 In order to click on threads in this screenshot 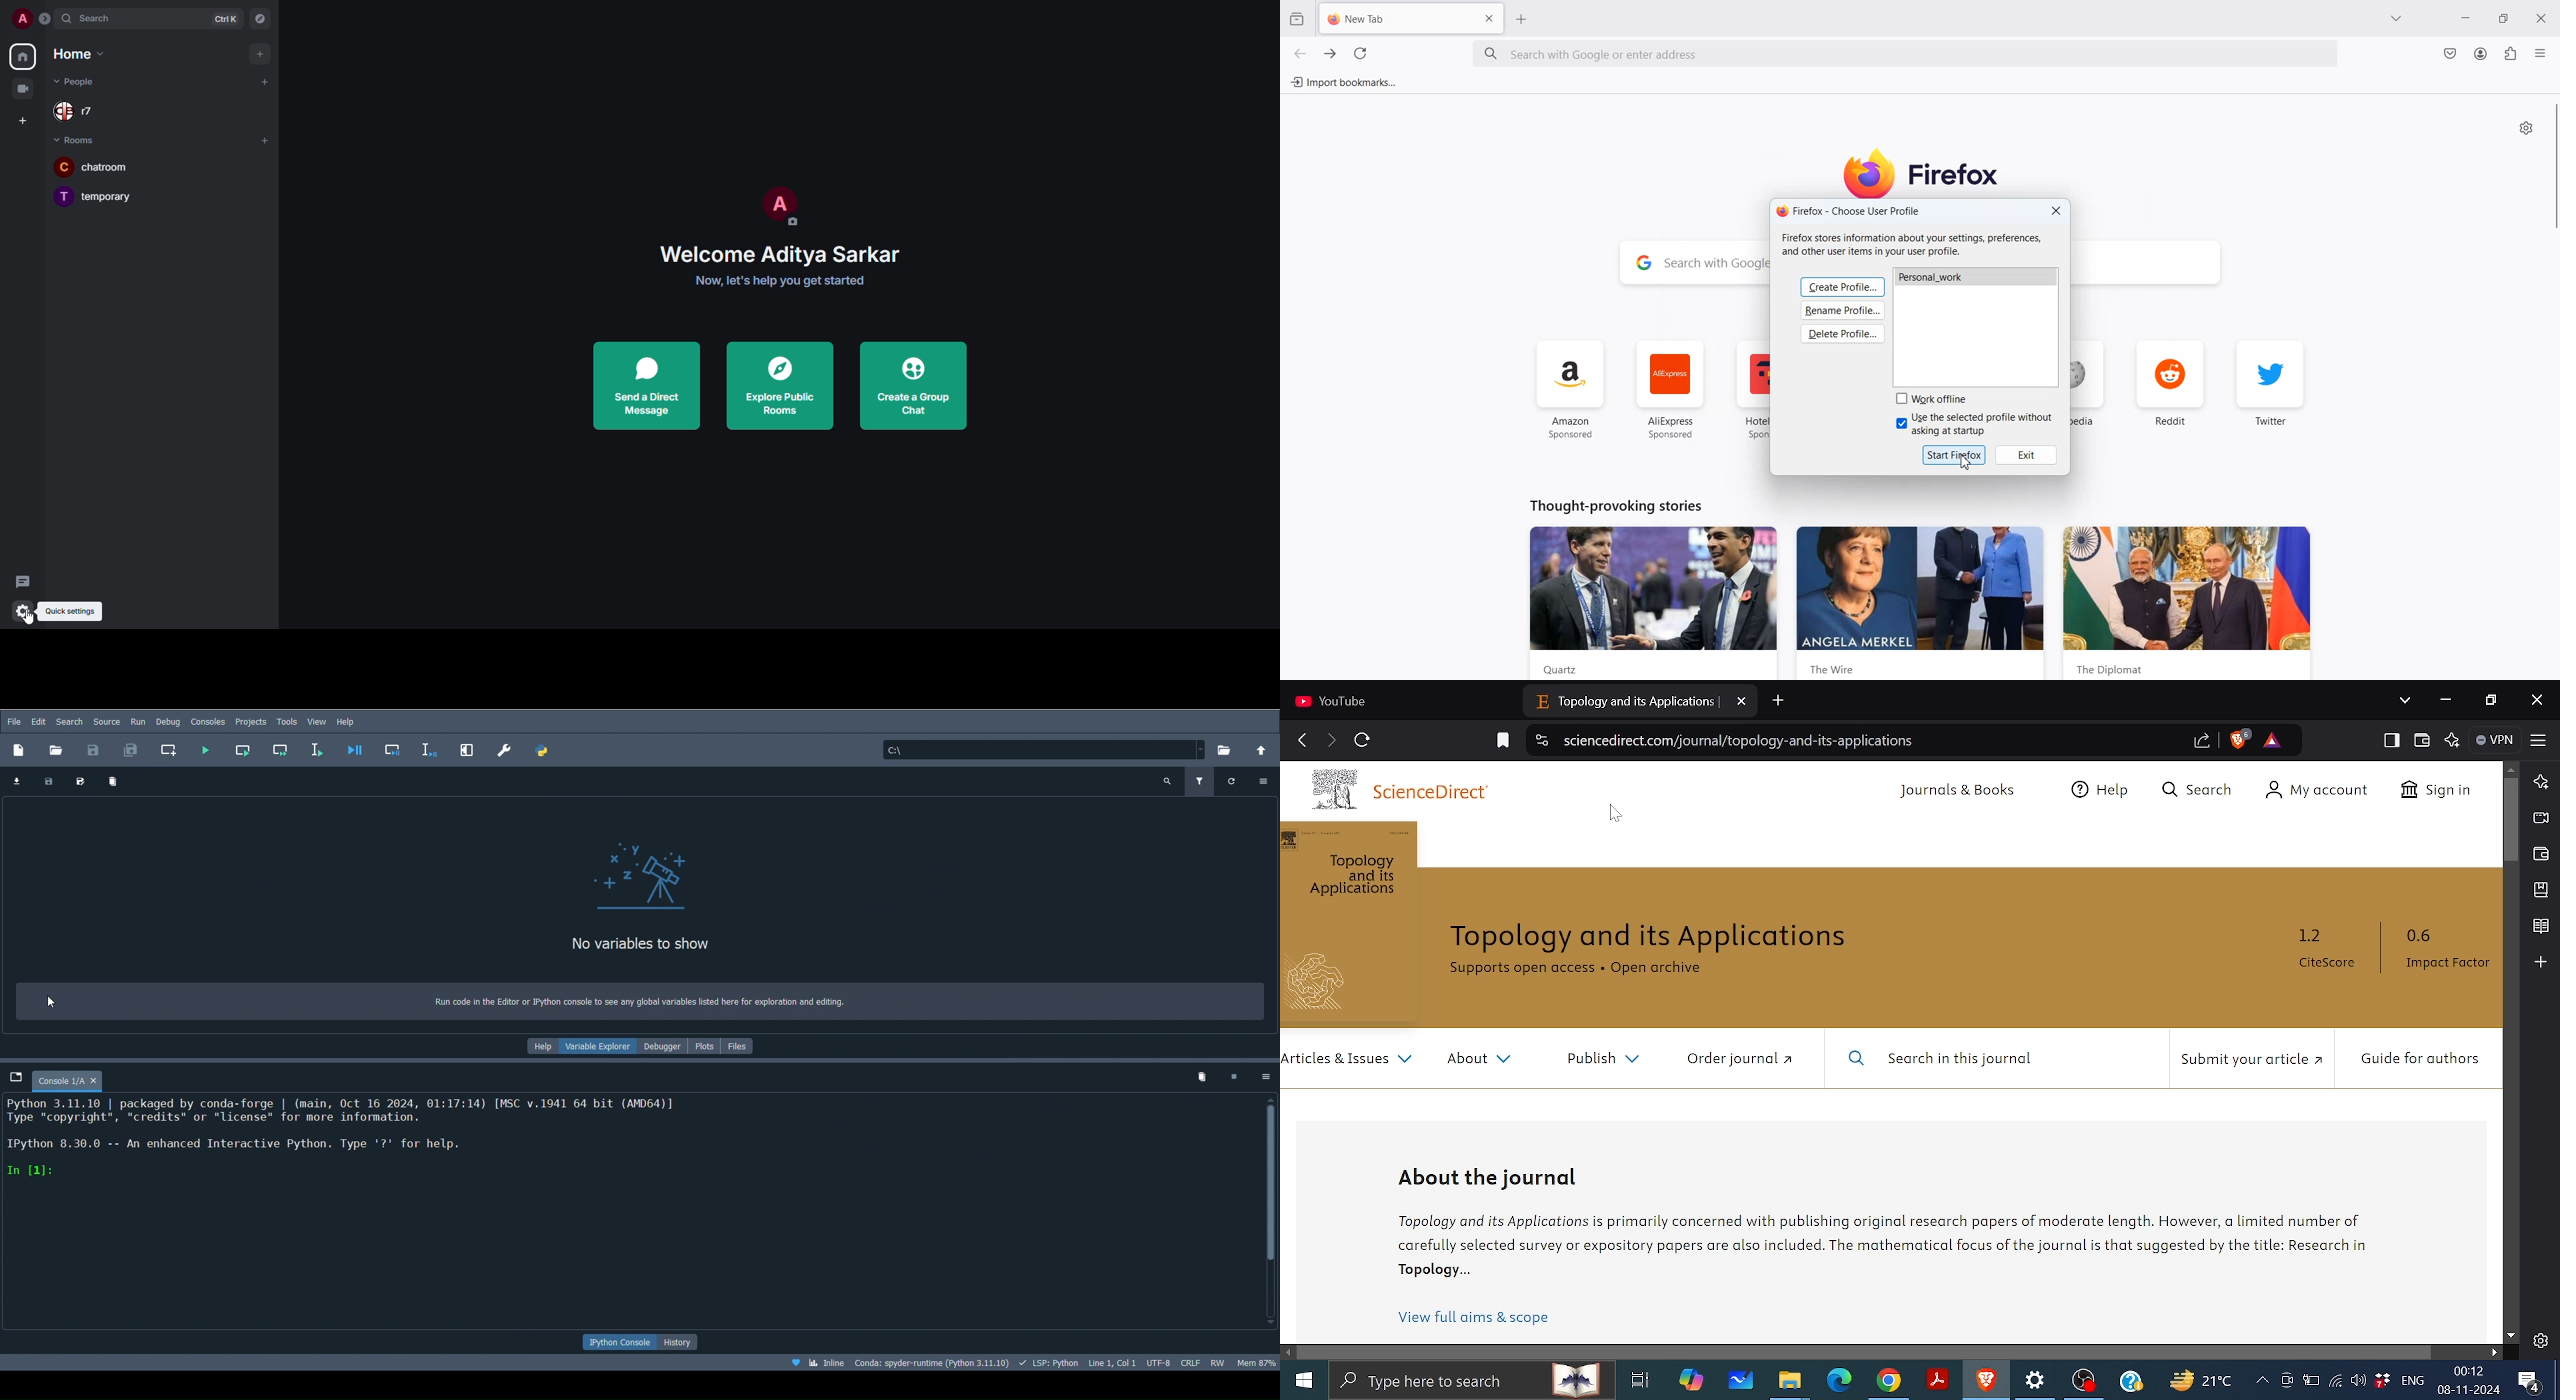, I will do `click(23, 582)`.